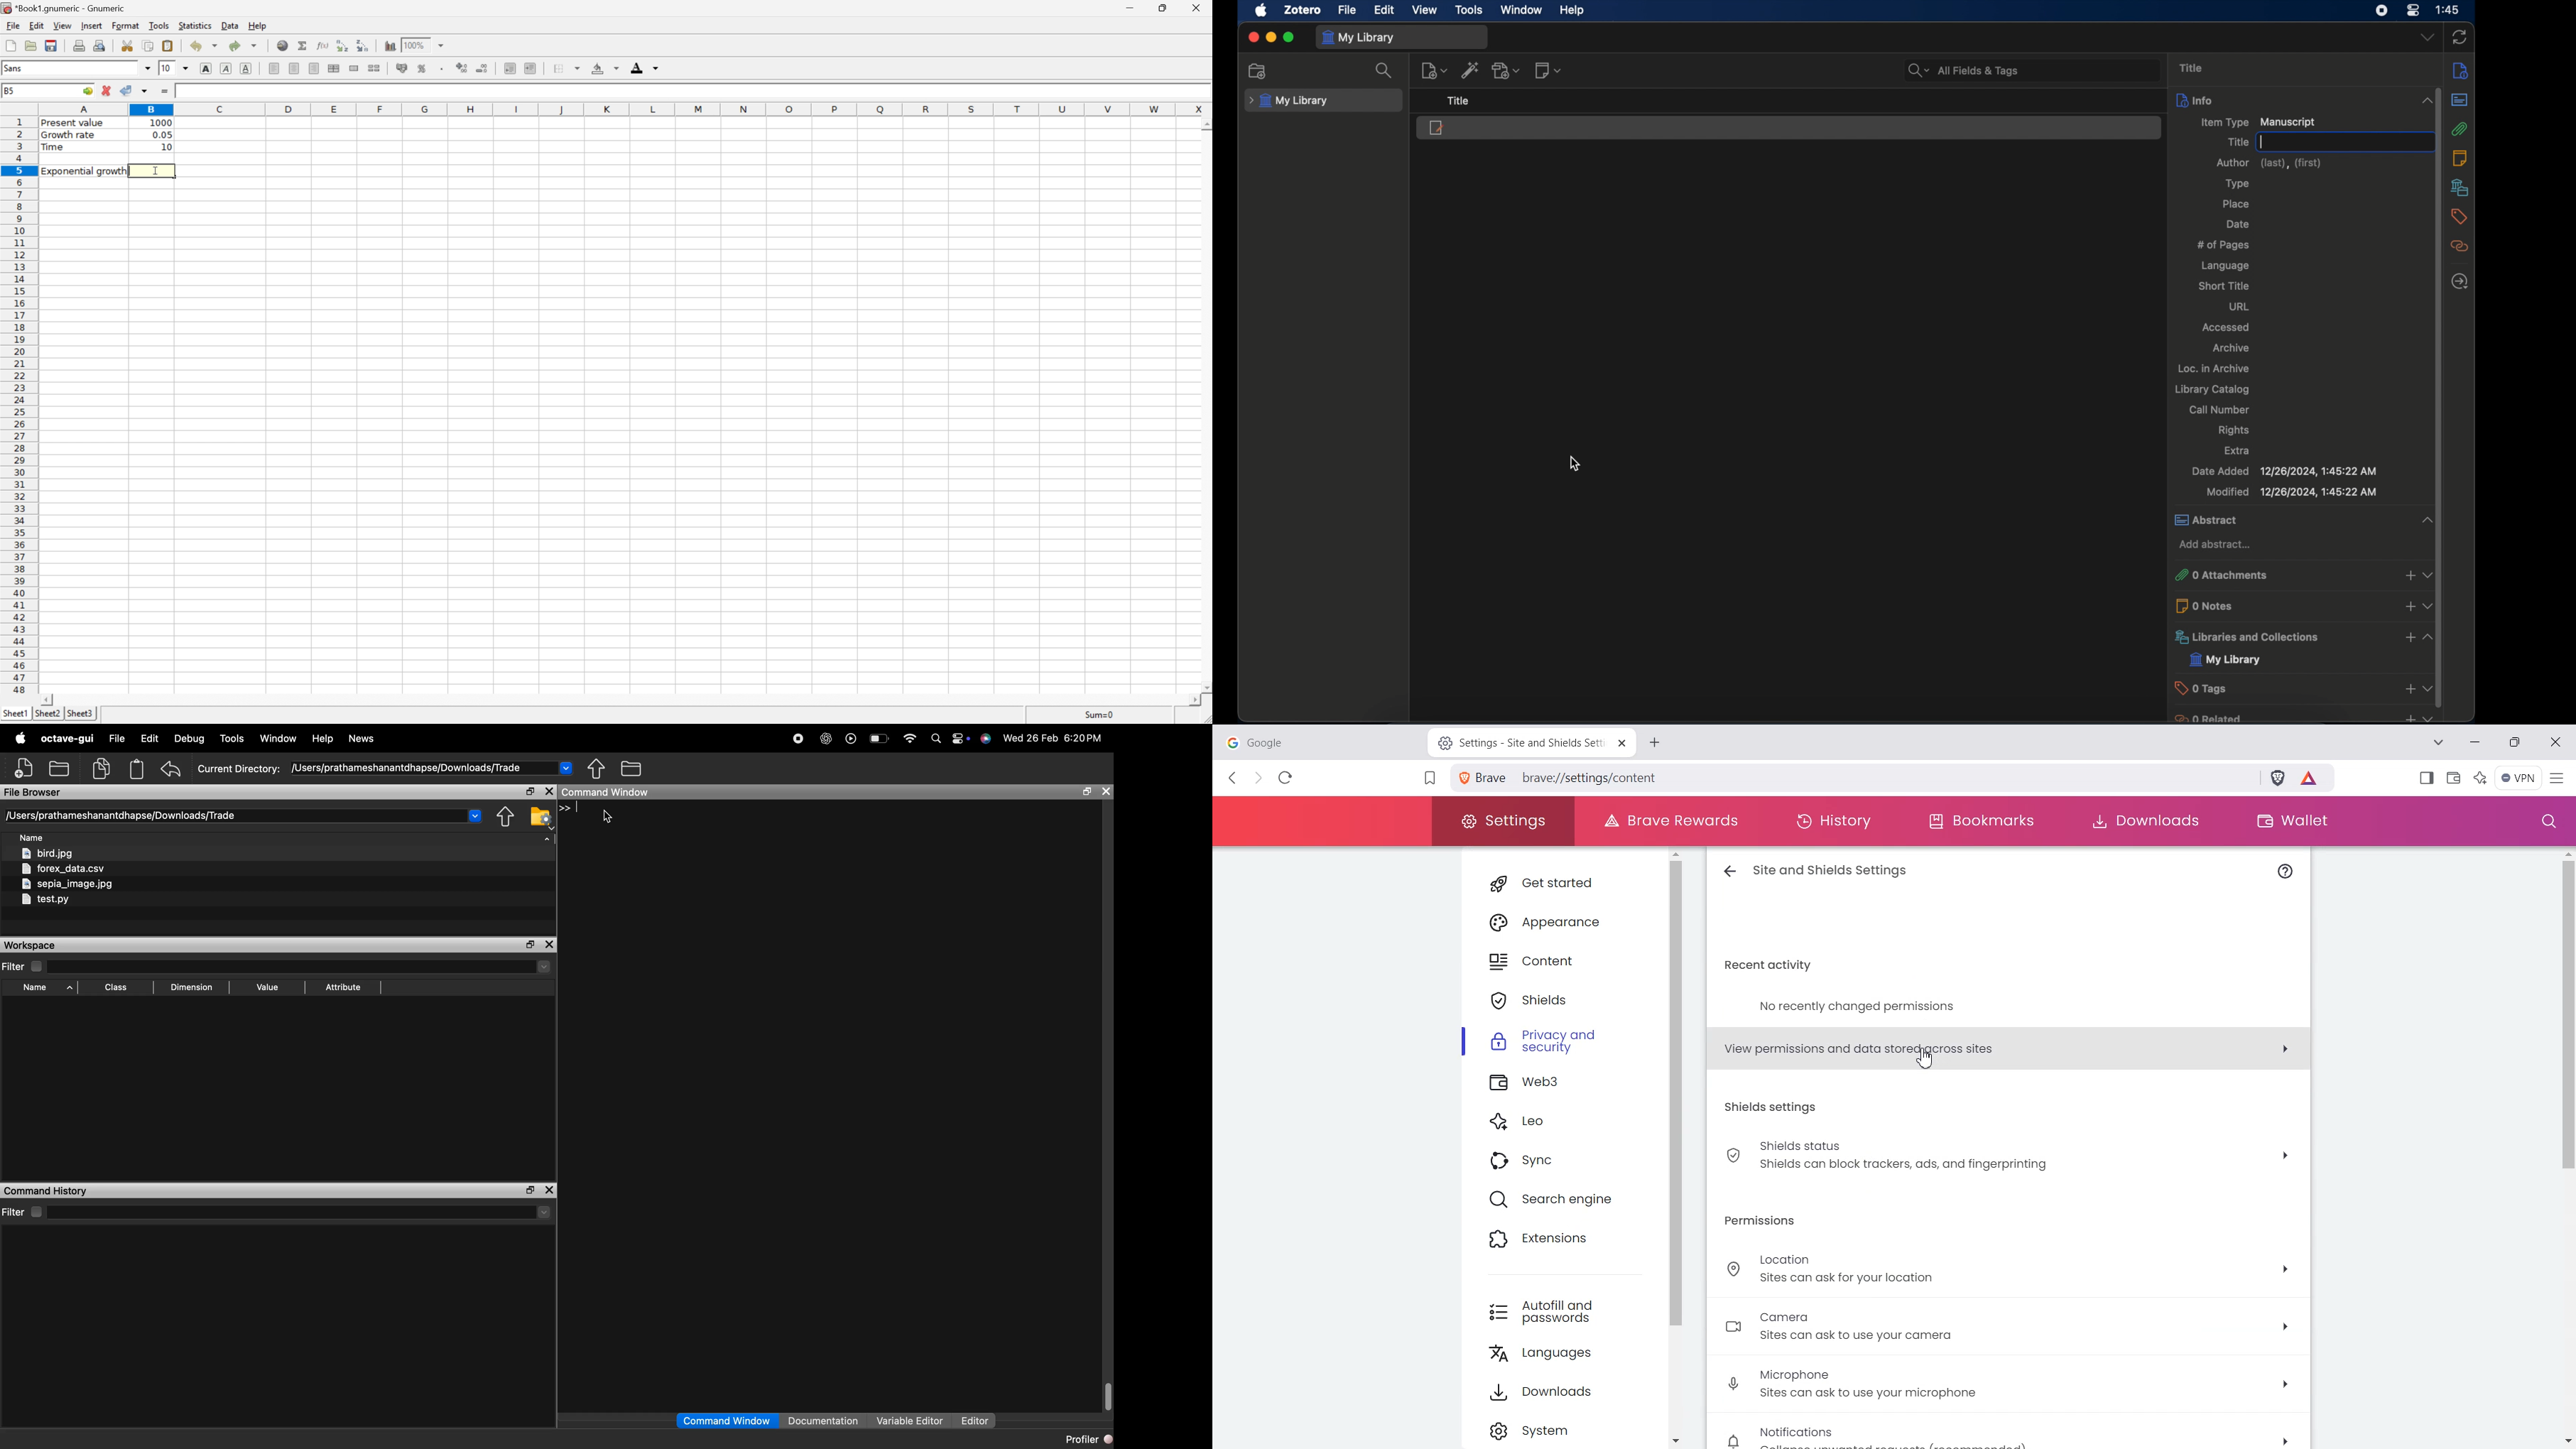  What do you see at coordinates (2011, 1324) in the screenshot?
I see `, Camera
sites can ask to use your camera` at bounding box center [2011, 1324].